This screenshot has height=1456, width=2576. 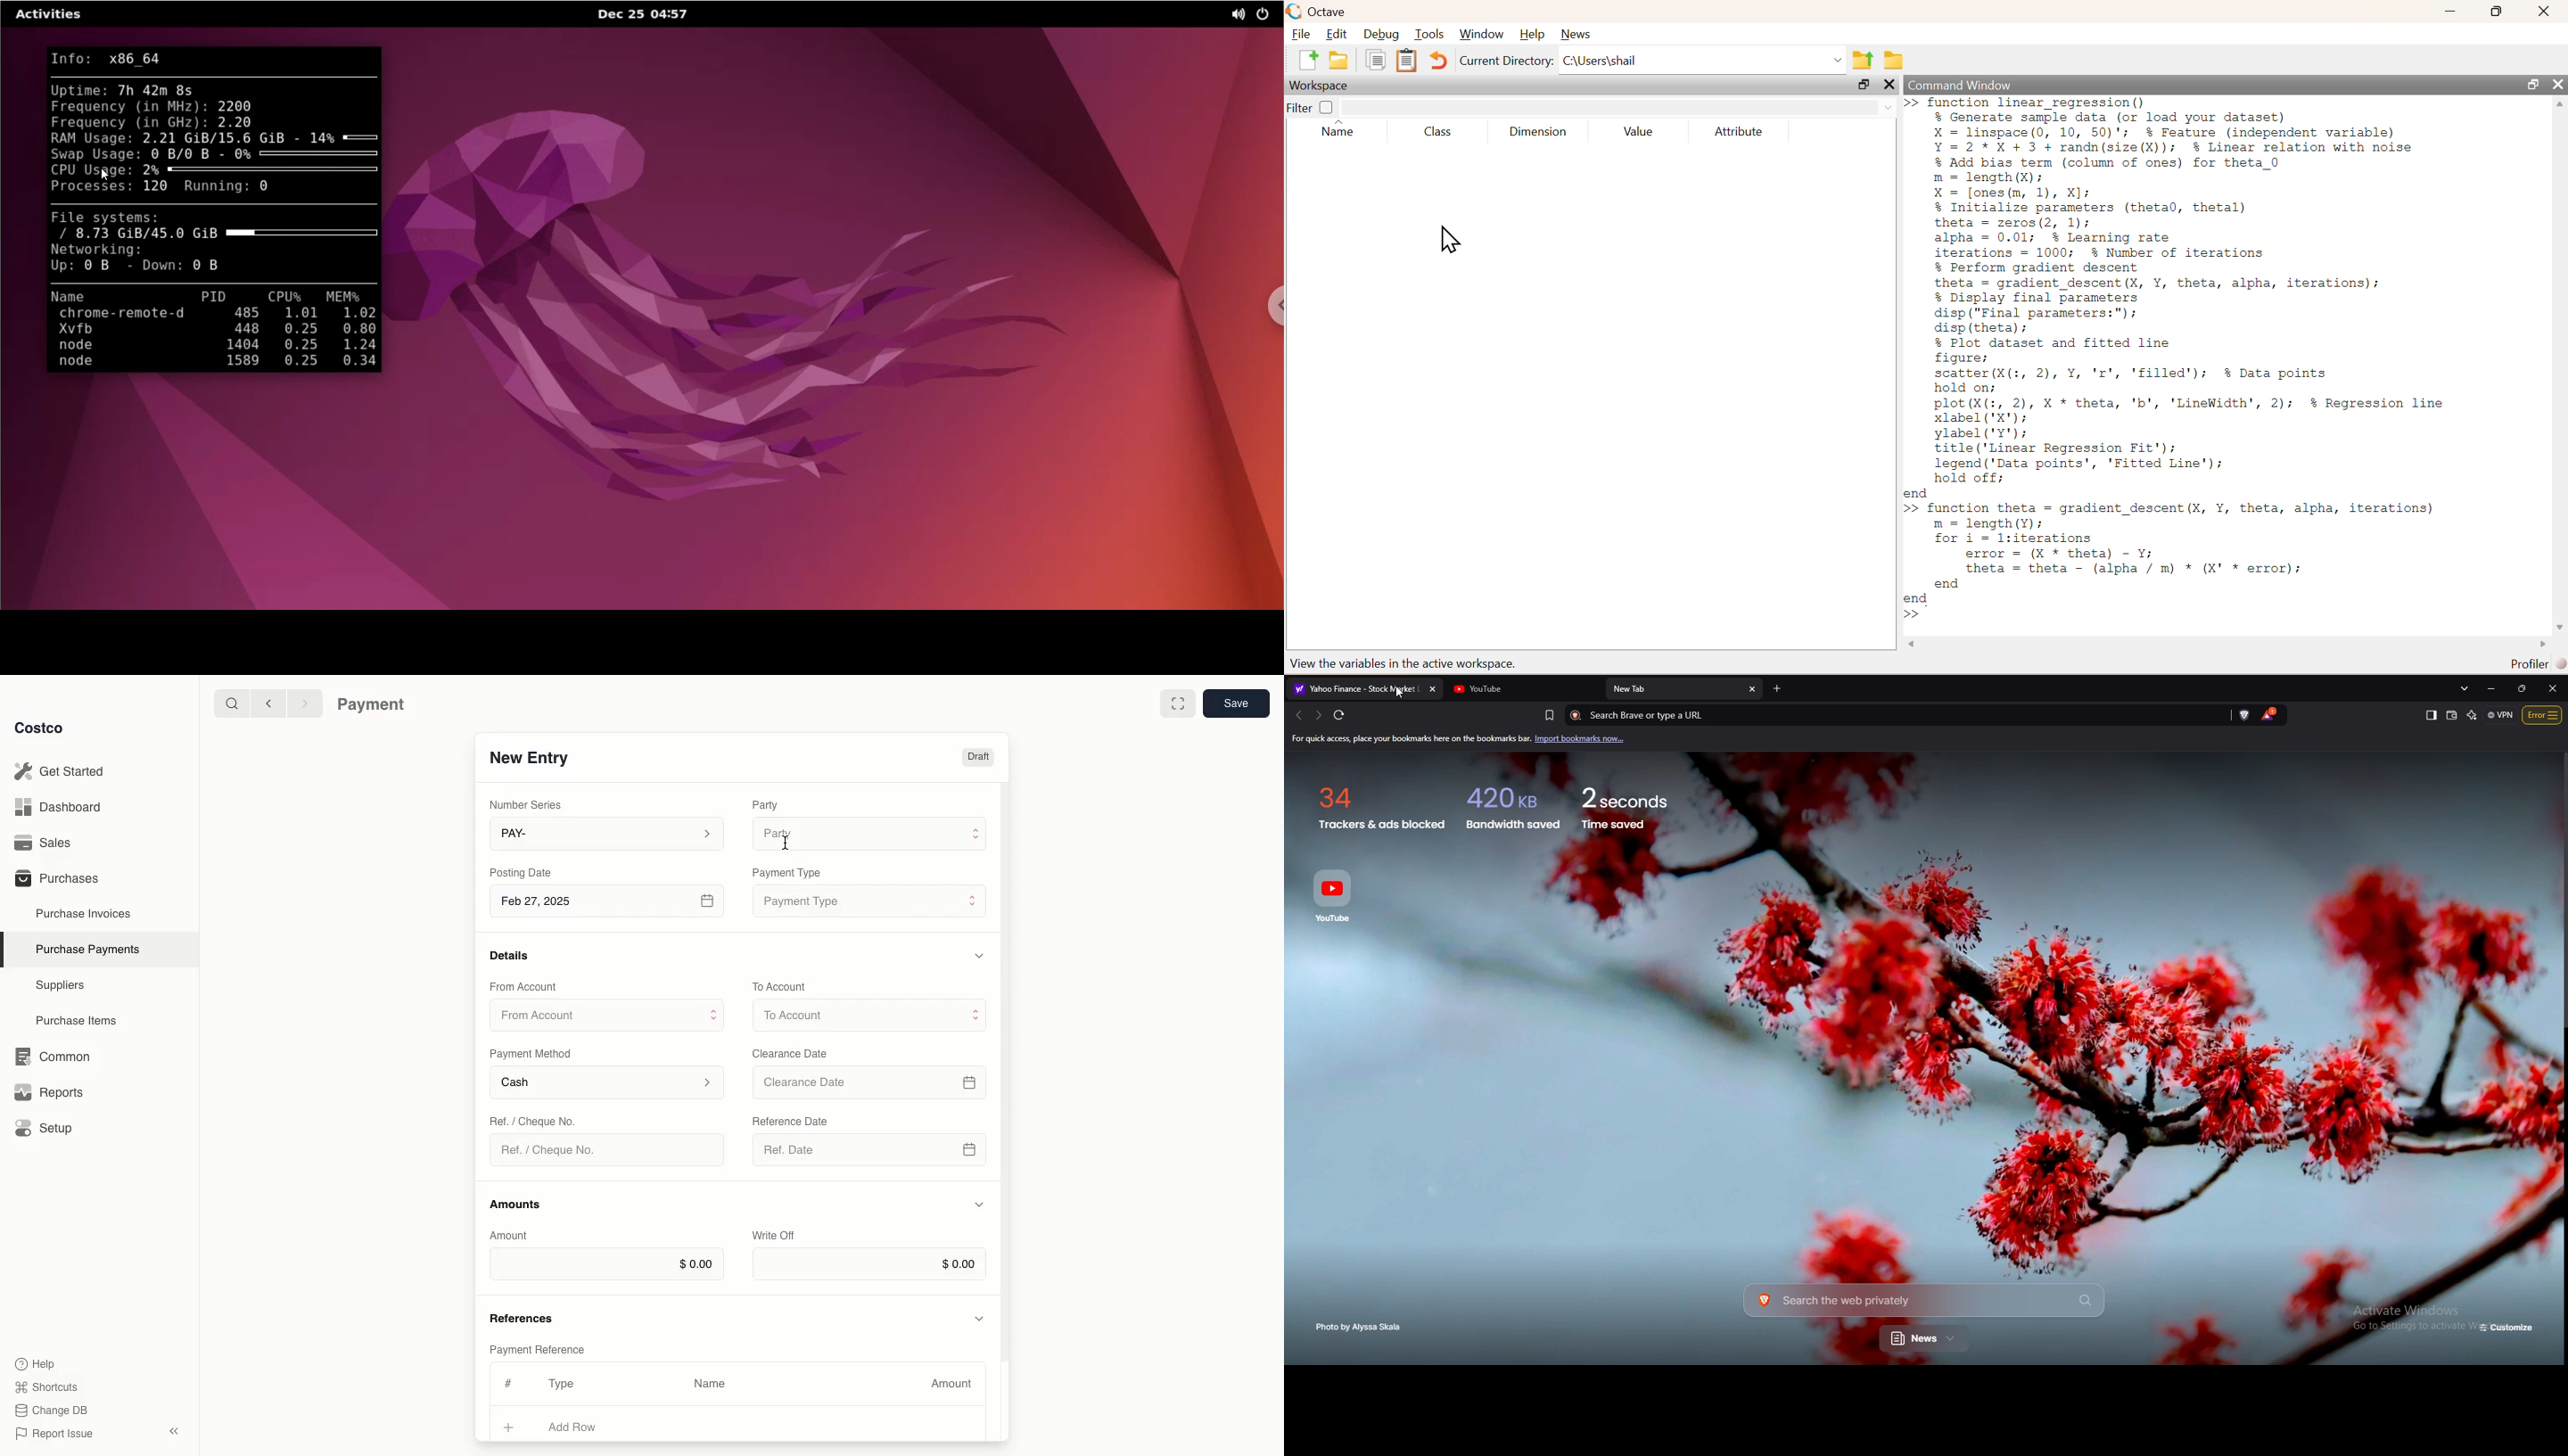 I want to click on Forward, so click(x=303, y=703).